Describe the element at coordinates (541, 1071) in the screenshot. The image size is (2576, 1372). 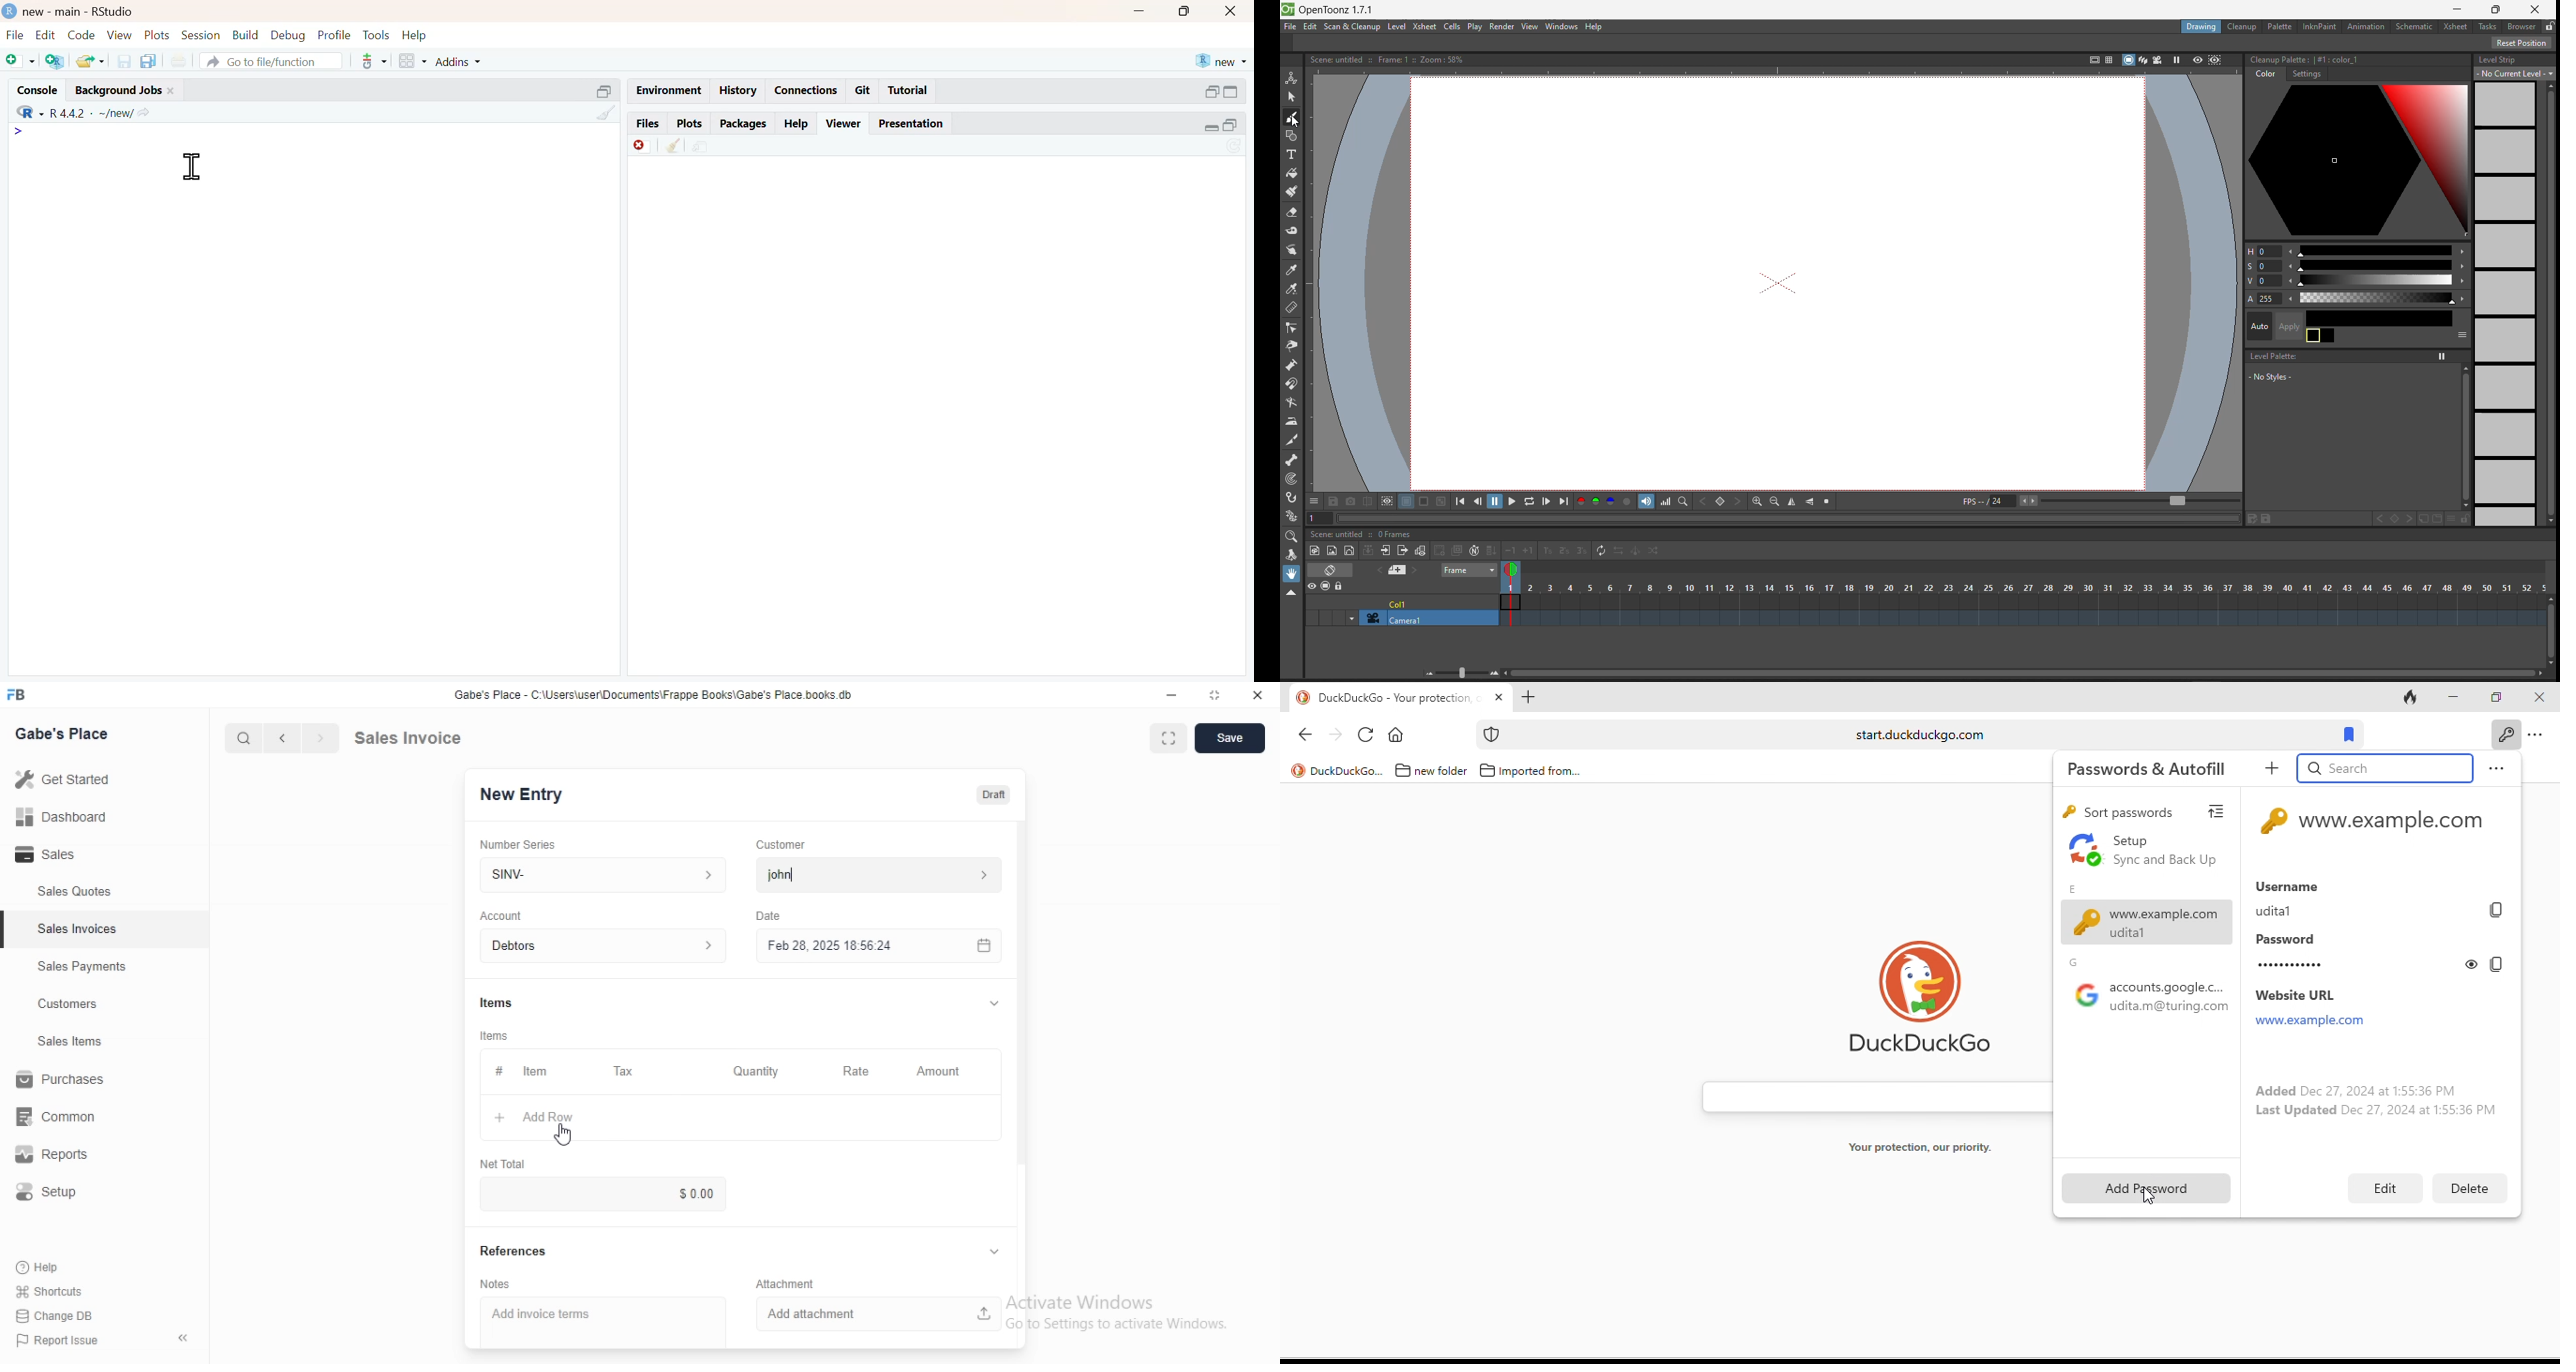
I see `tem` at that location.